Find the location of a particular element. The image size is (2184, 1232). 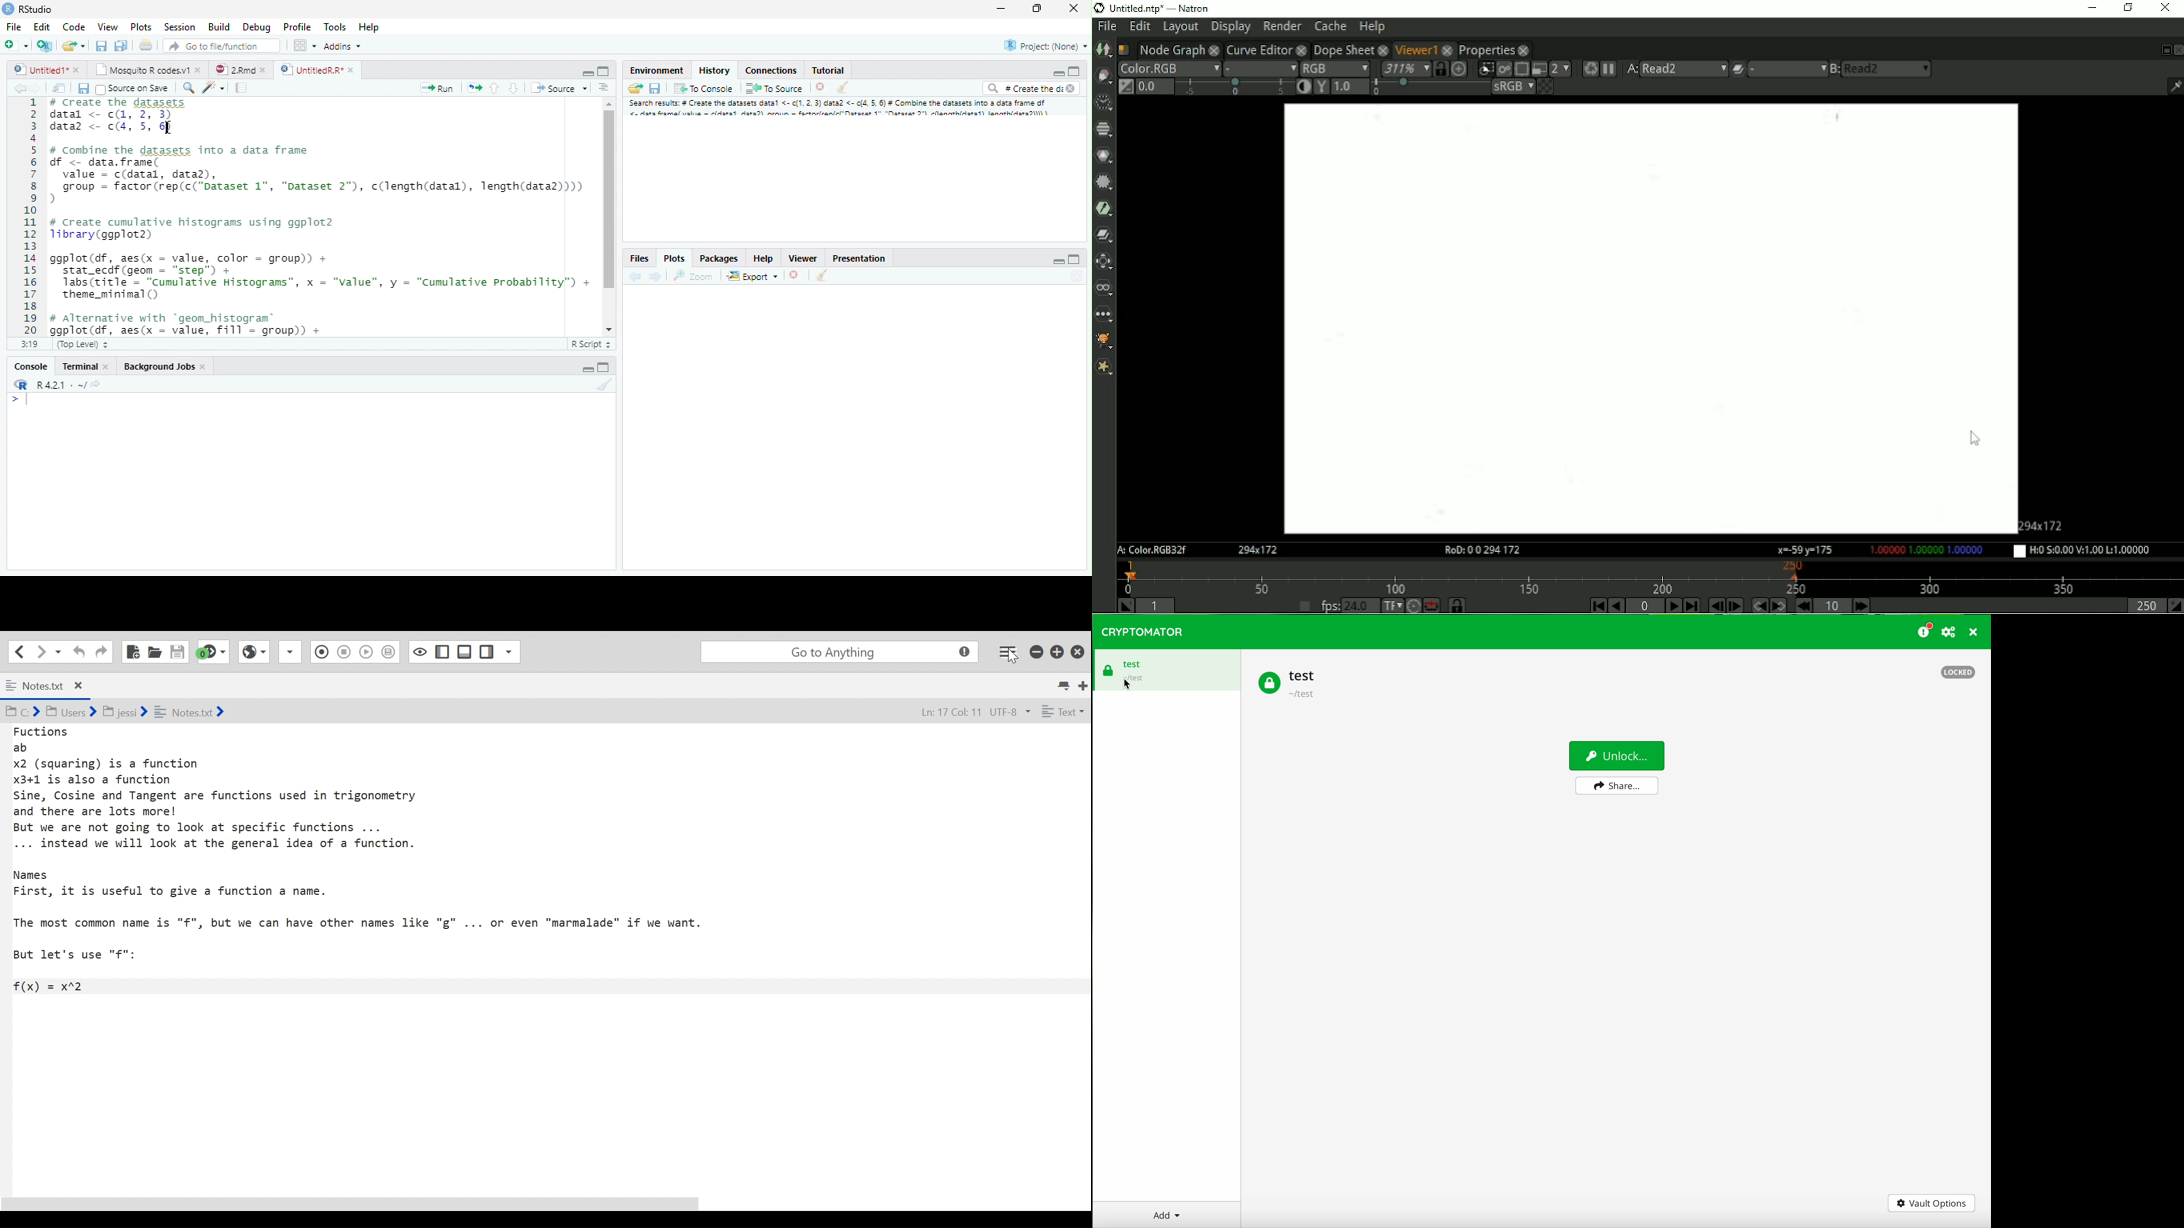

Project (None) is located at coordinates (1047, 46).